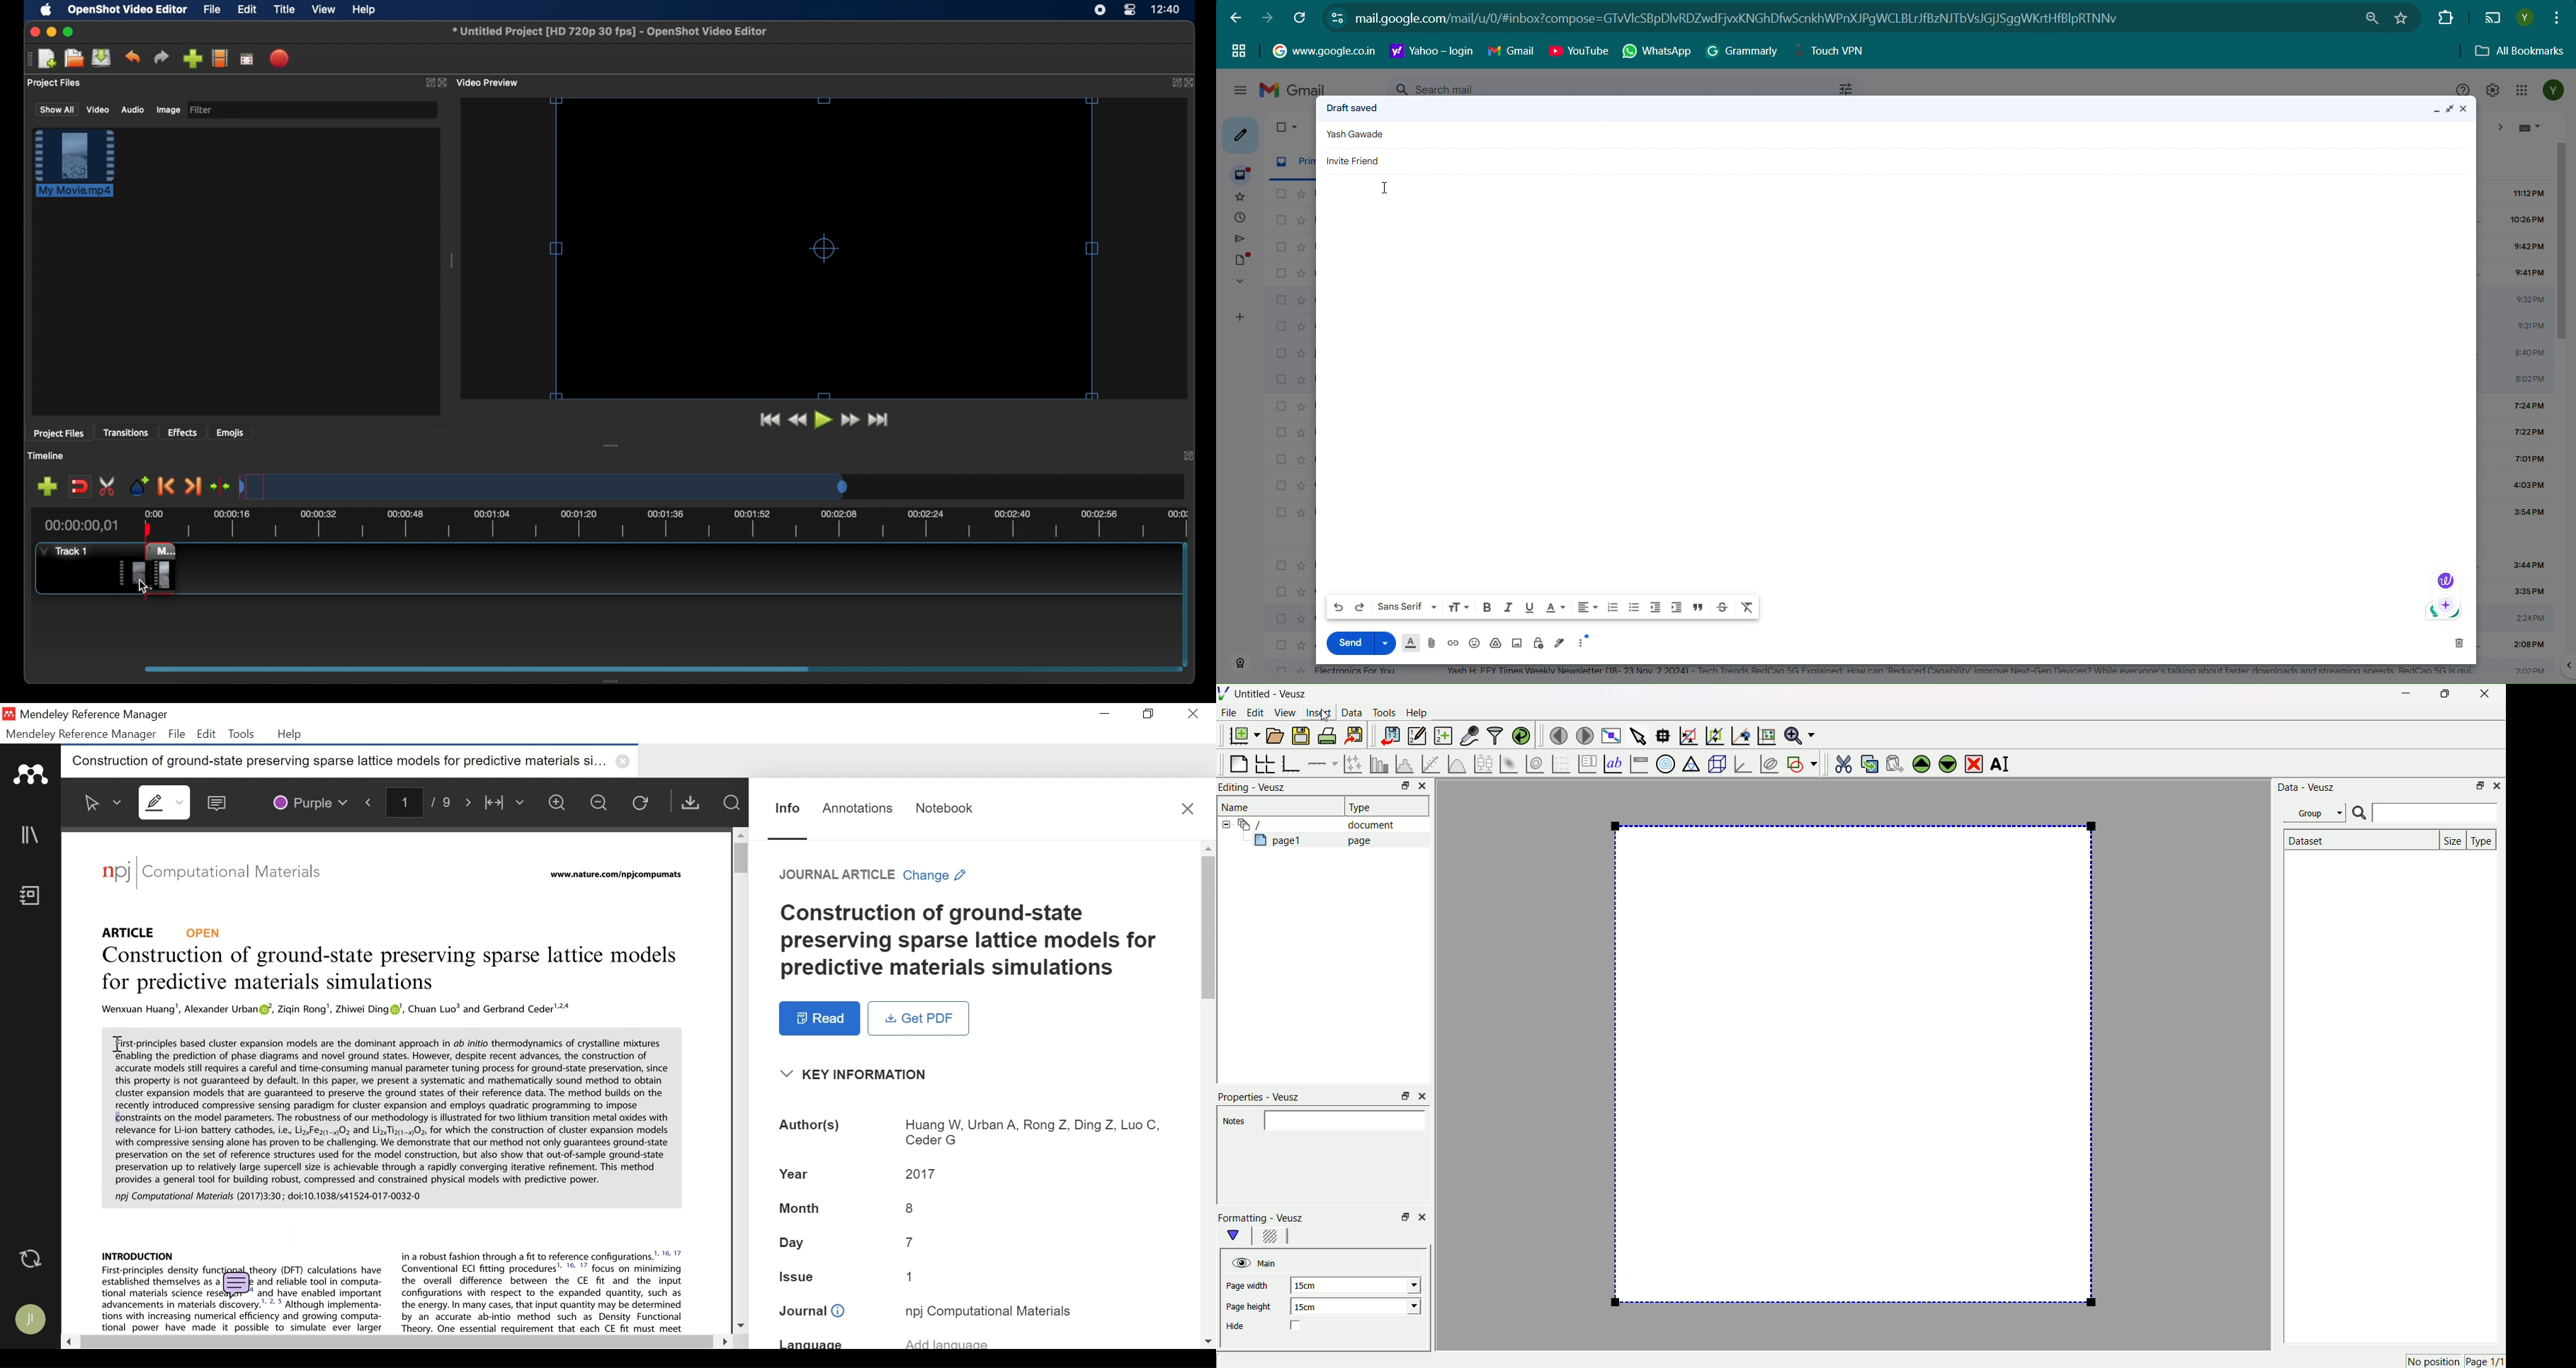 The height and width of the screenshot is (1372, 2576). I want to click on draw rectangle on zoom graph axes, so click(1689, 734).